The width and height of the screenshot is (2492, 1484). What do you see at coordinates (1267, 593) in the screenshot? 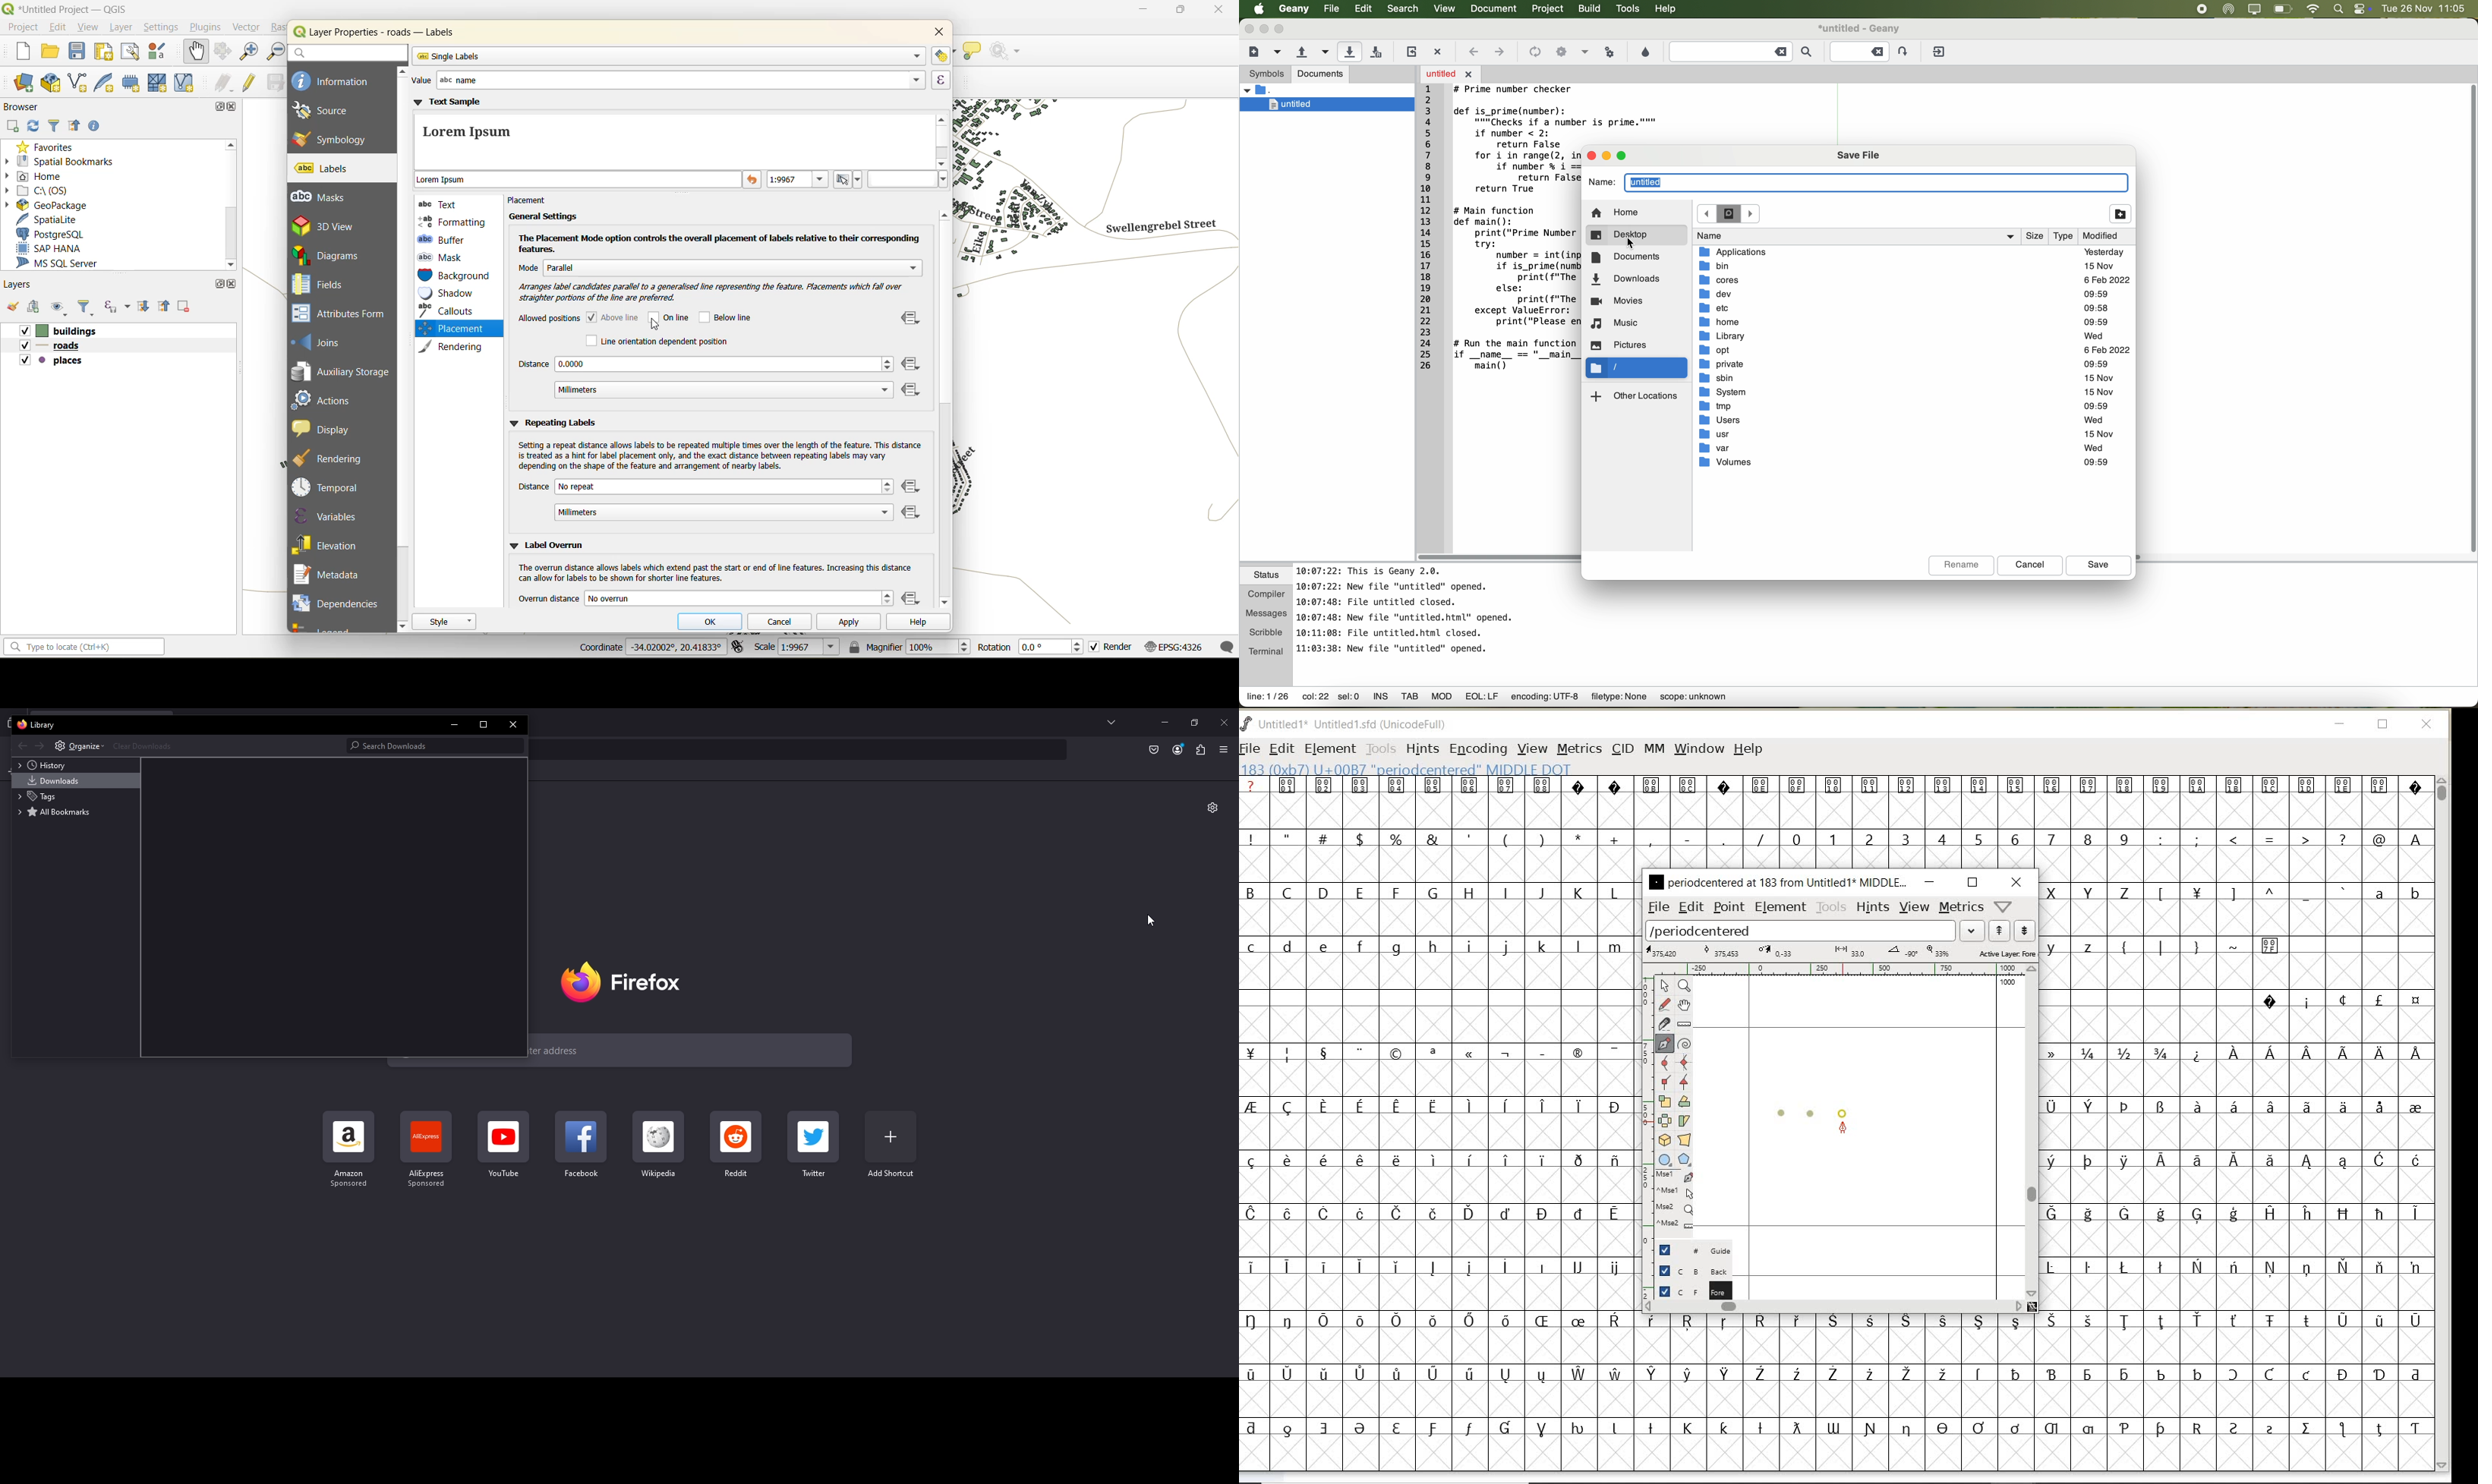
I see `compiler` at bounding box center [1267, 593].